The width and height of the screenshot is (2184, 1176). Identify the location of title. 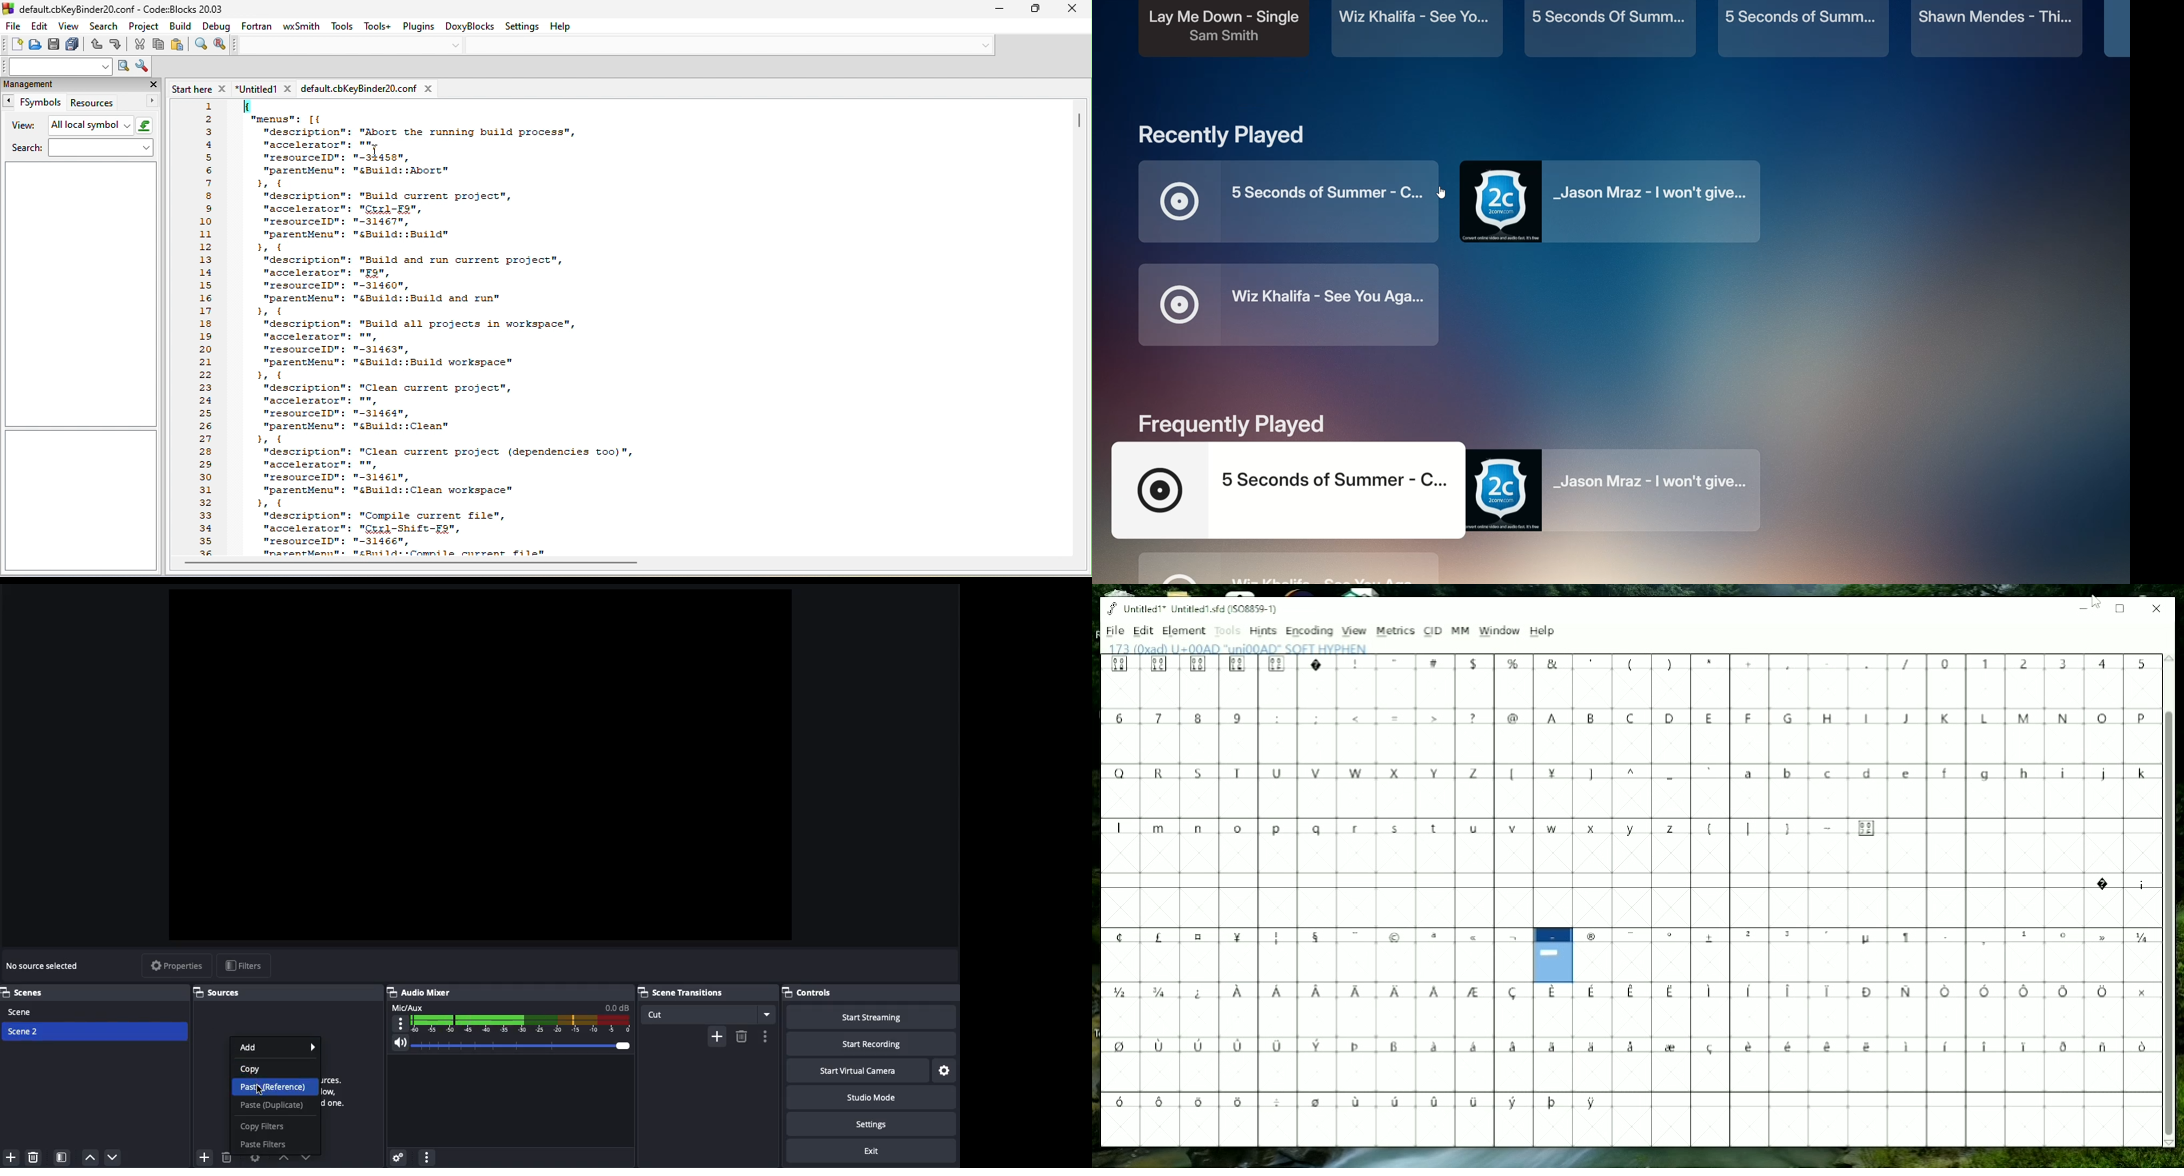
(114, 8).